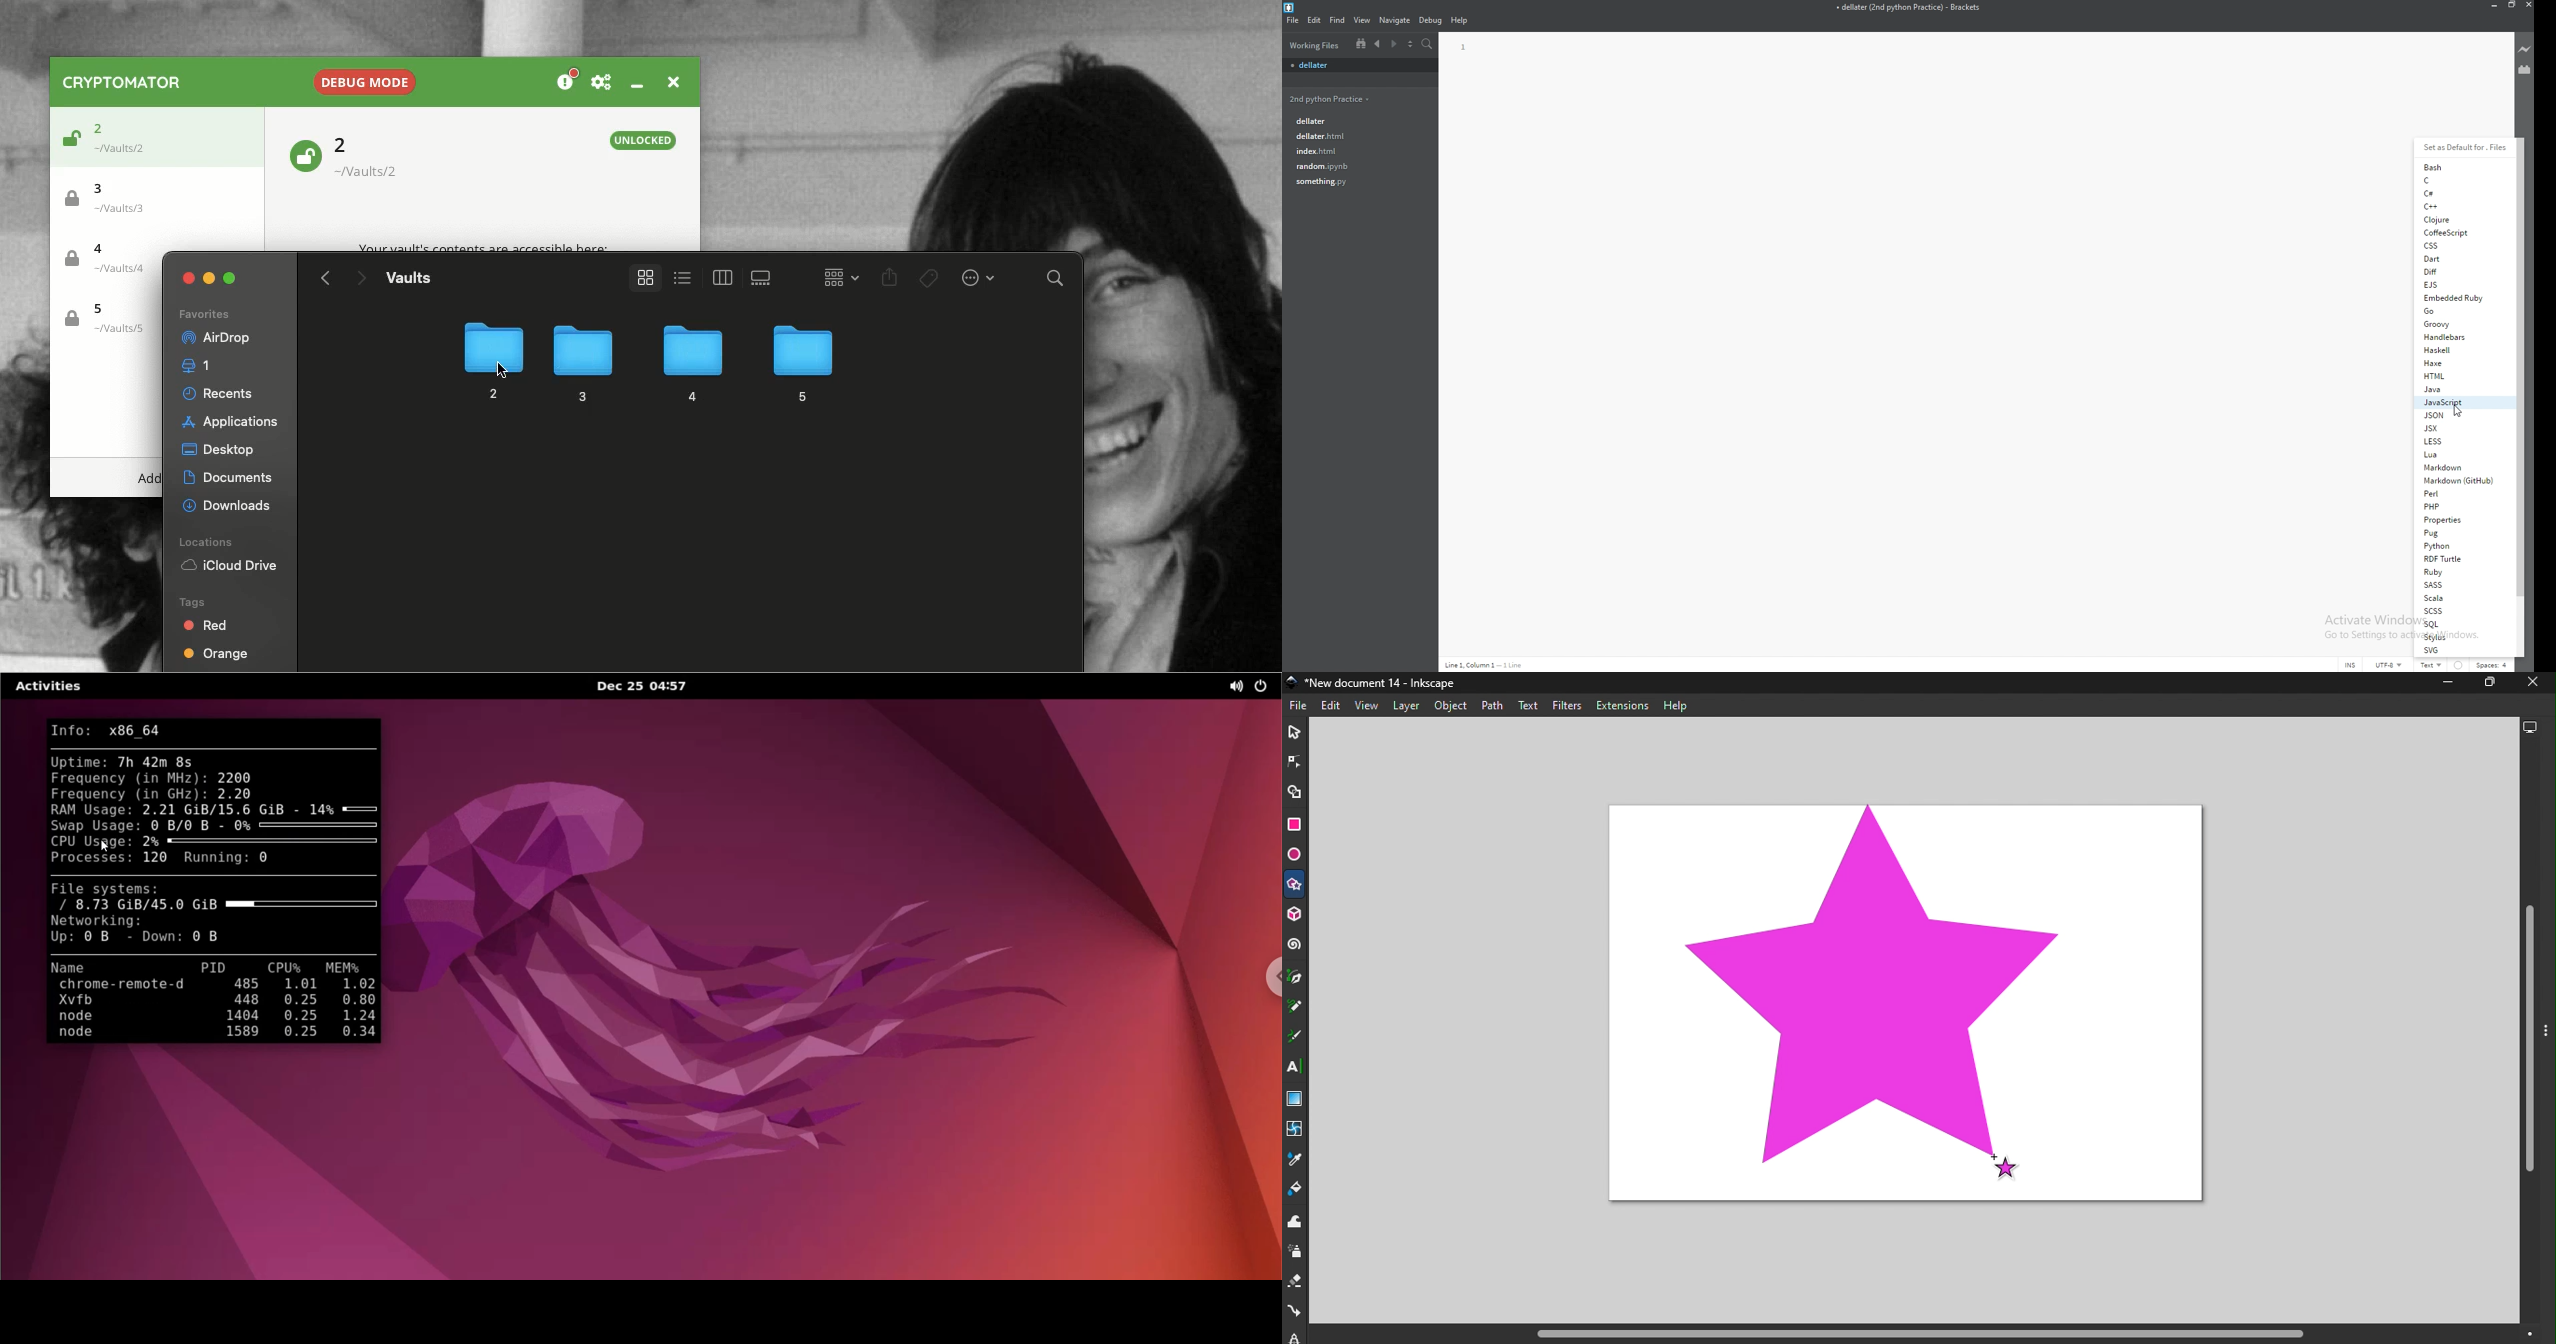  I want to click on scss, so click(2458, 611).